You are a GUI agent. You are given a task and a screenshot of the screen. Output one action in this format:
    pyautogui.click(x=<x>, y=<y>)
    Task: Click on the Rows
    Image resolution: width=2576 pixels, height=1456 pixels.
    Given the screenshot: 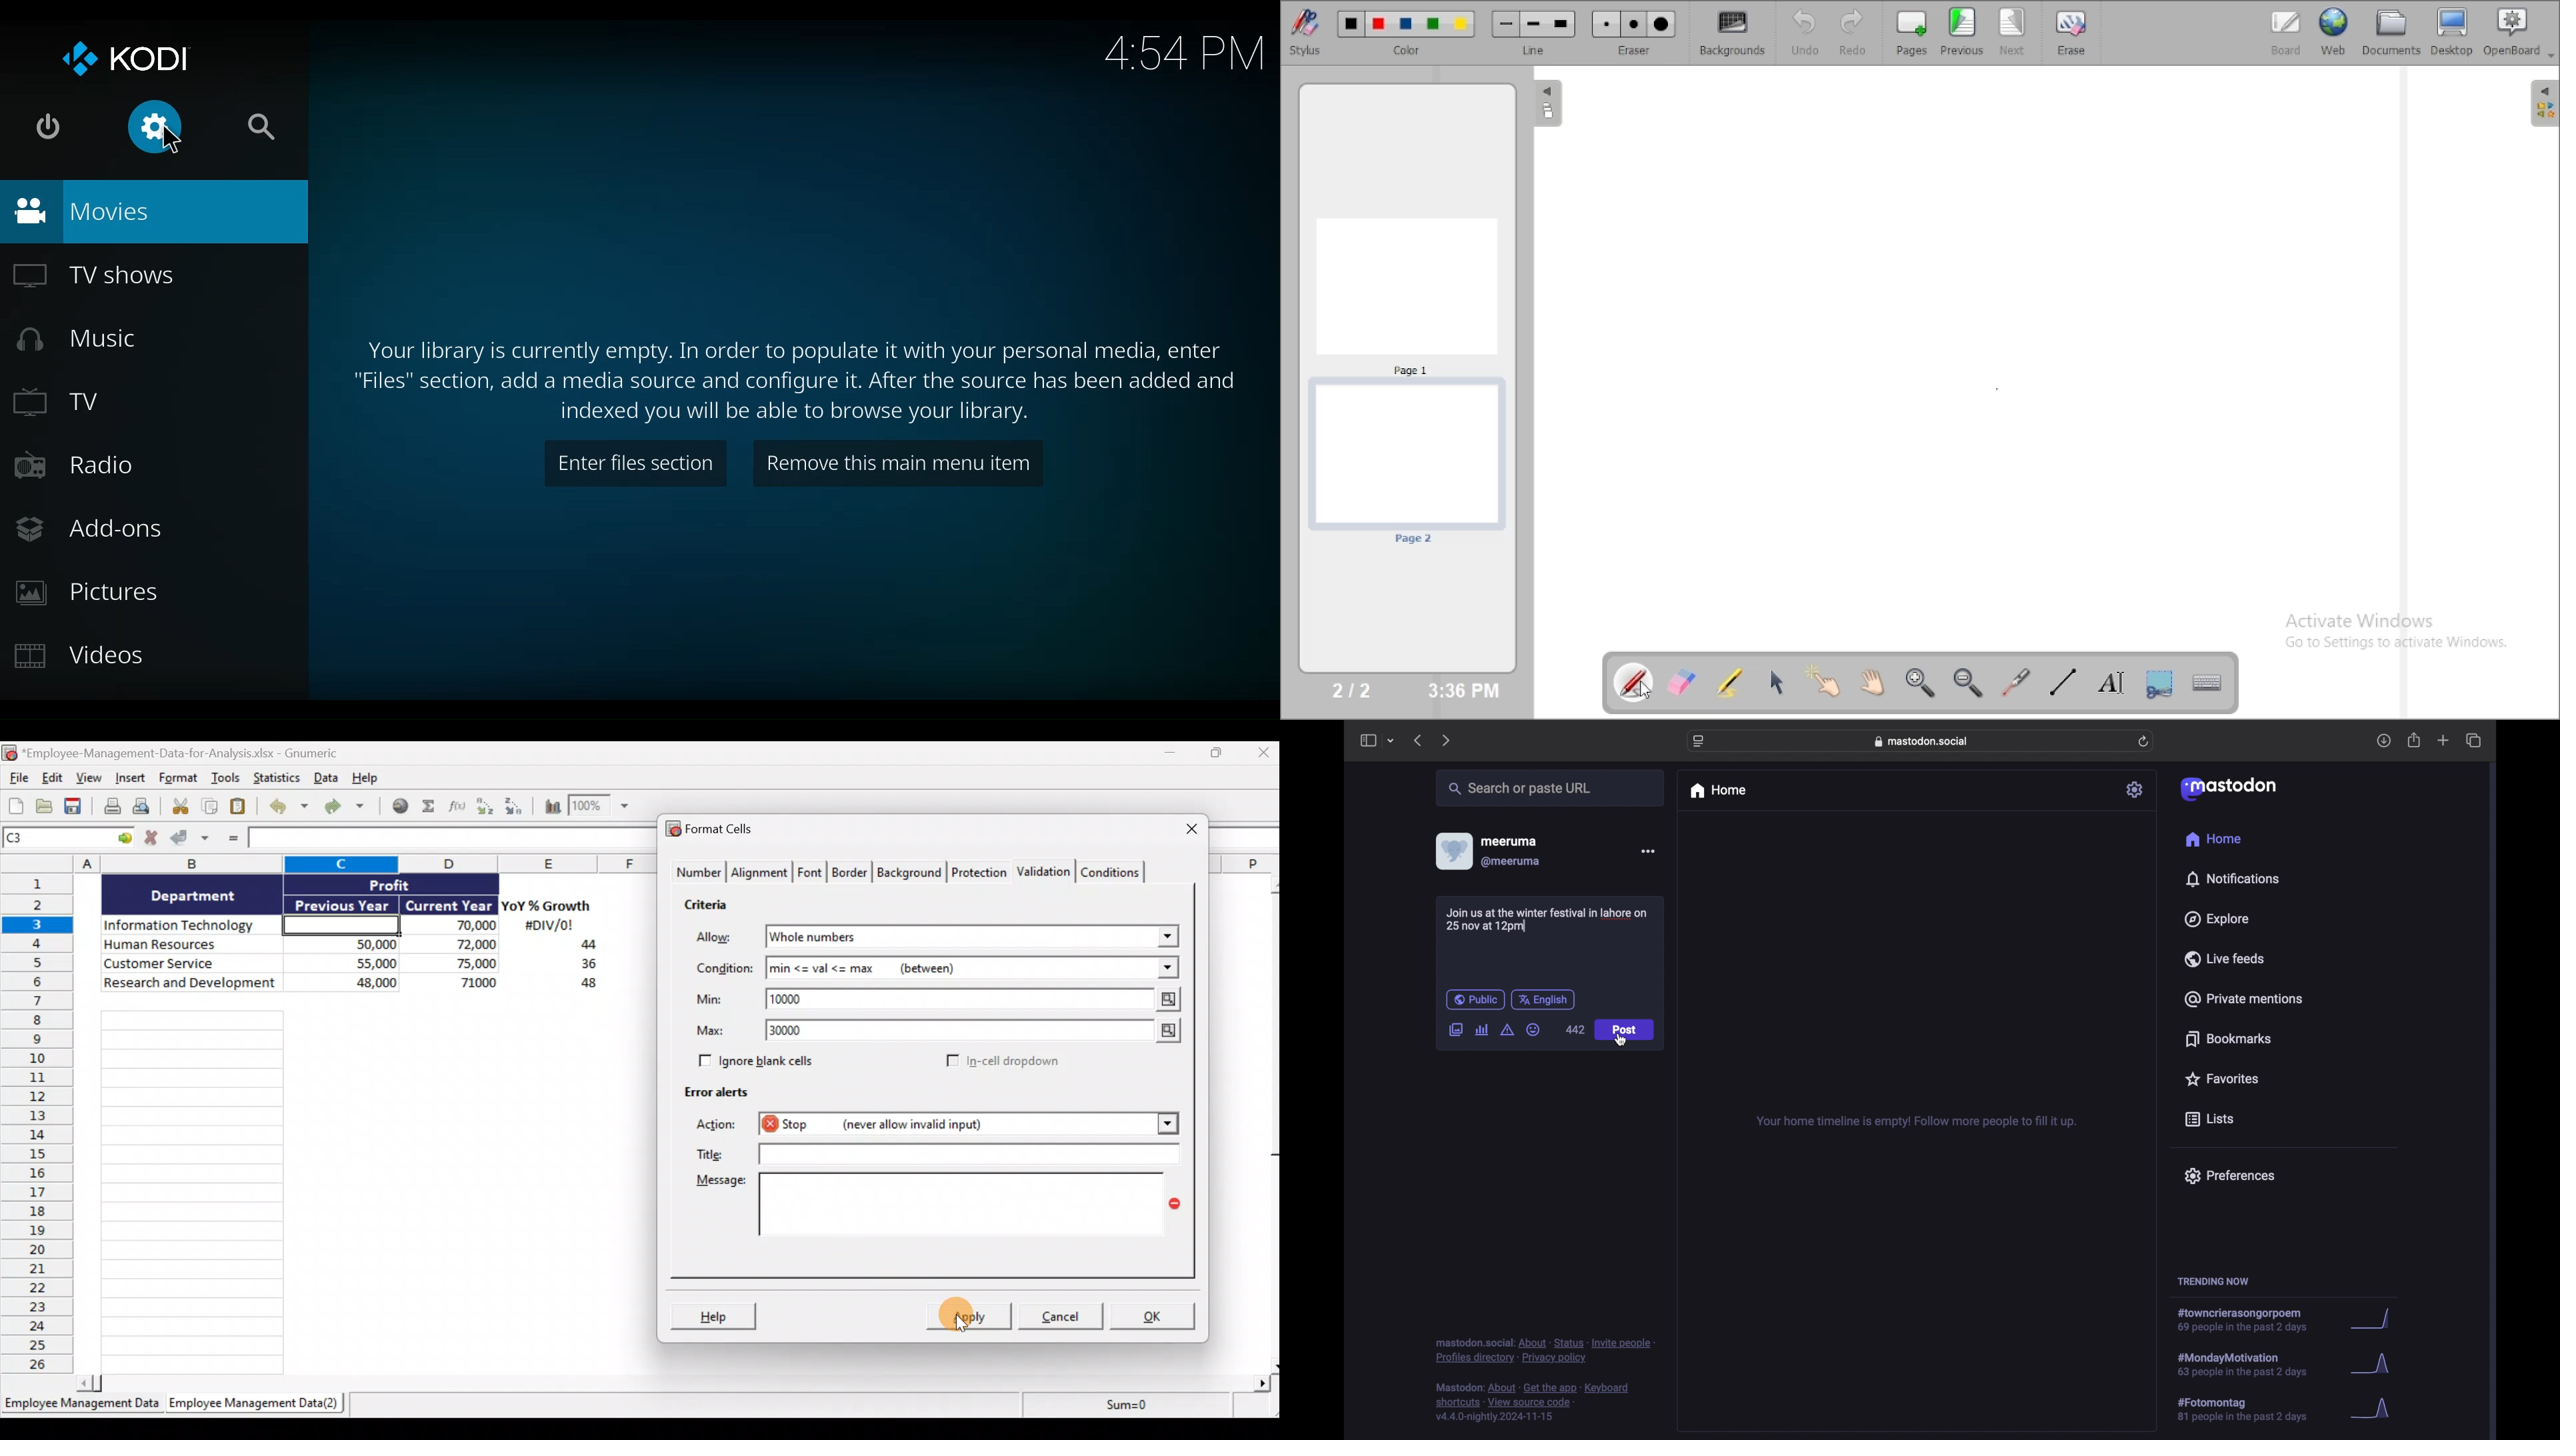 What is the action you would take?
    pyautogui.click(x=41, y=1126)
    